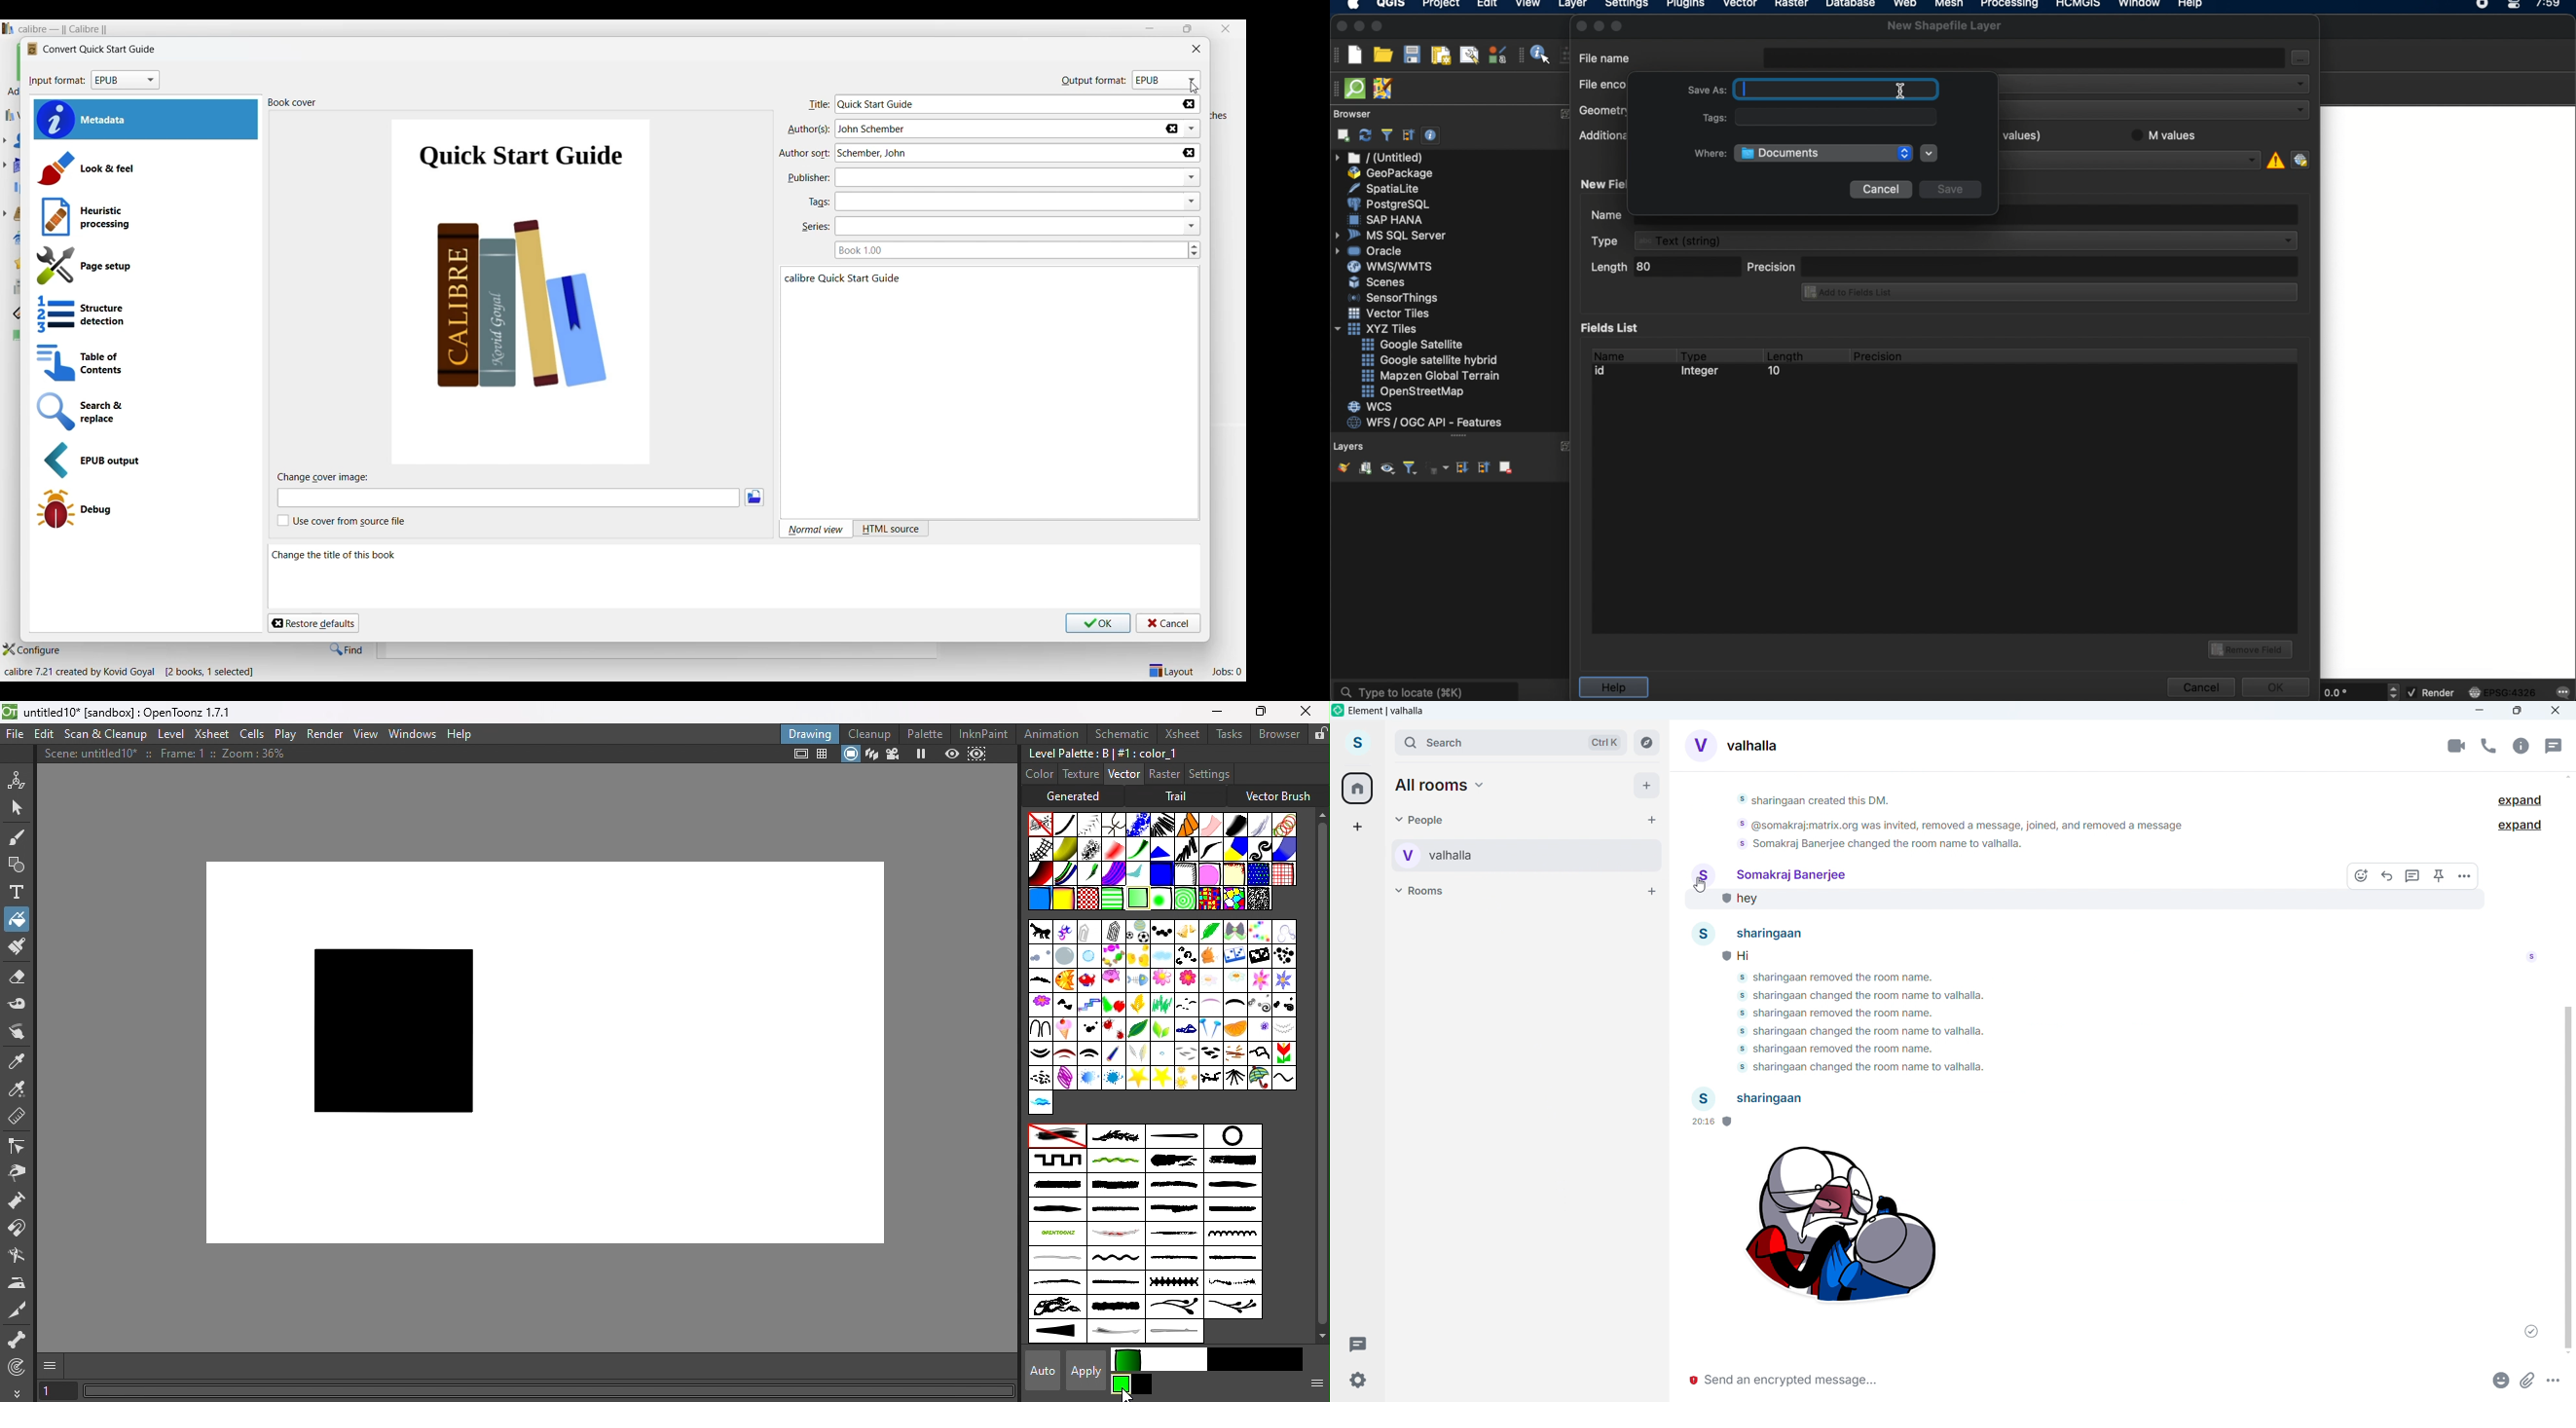 The image size is (2576, 1428). Describe the element at coordinates (19, 1230) in the screenshot. I see `Magnet tool` at that location.